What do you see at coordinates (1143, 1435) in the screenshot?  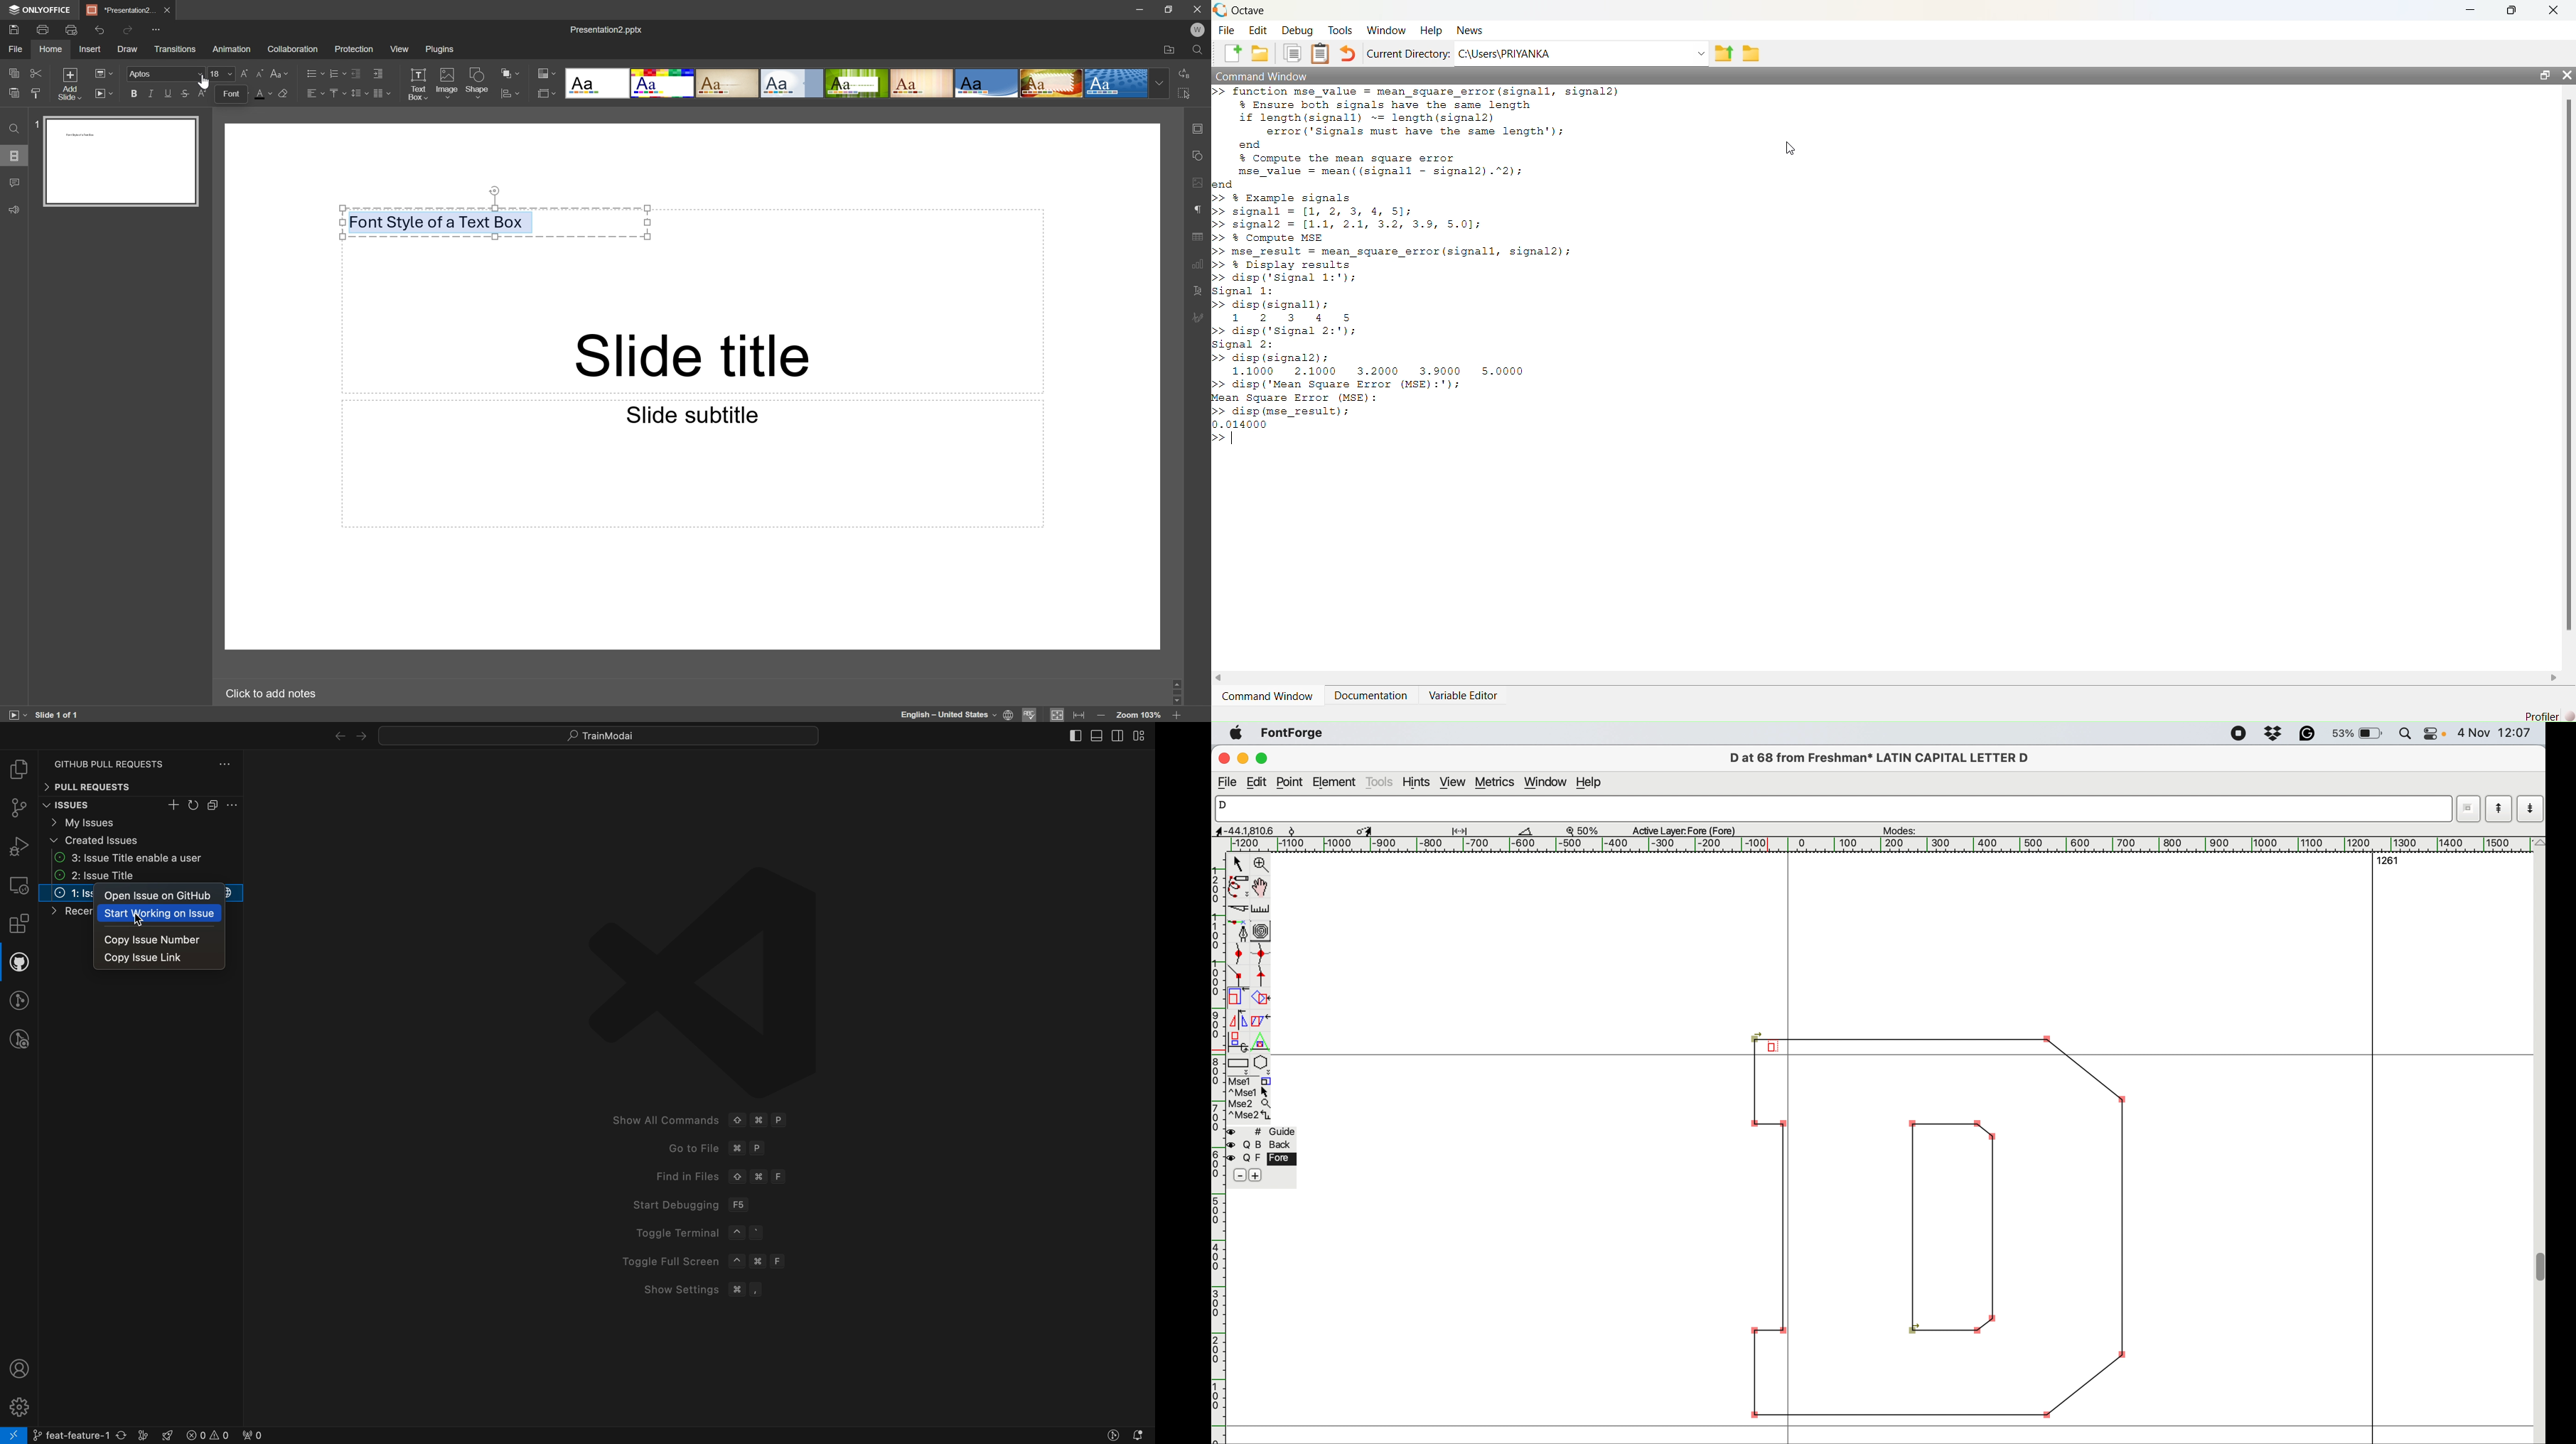 I see `notificatons` at bounding box center [1143, 1435].